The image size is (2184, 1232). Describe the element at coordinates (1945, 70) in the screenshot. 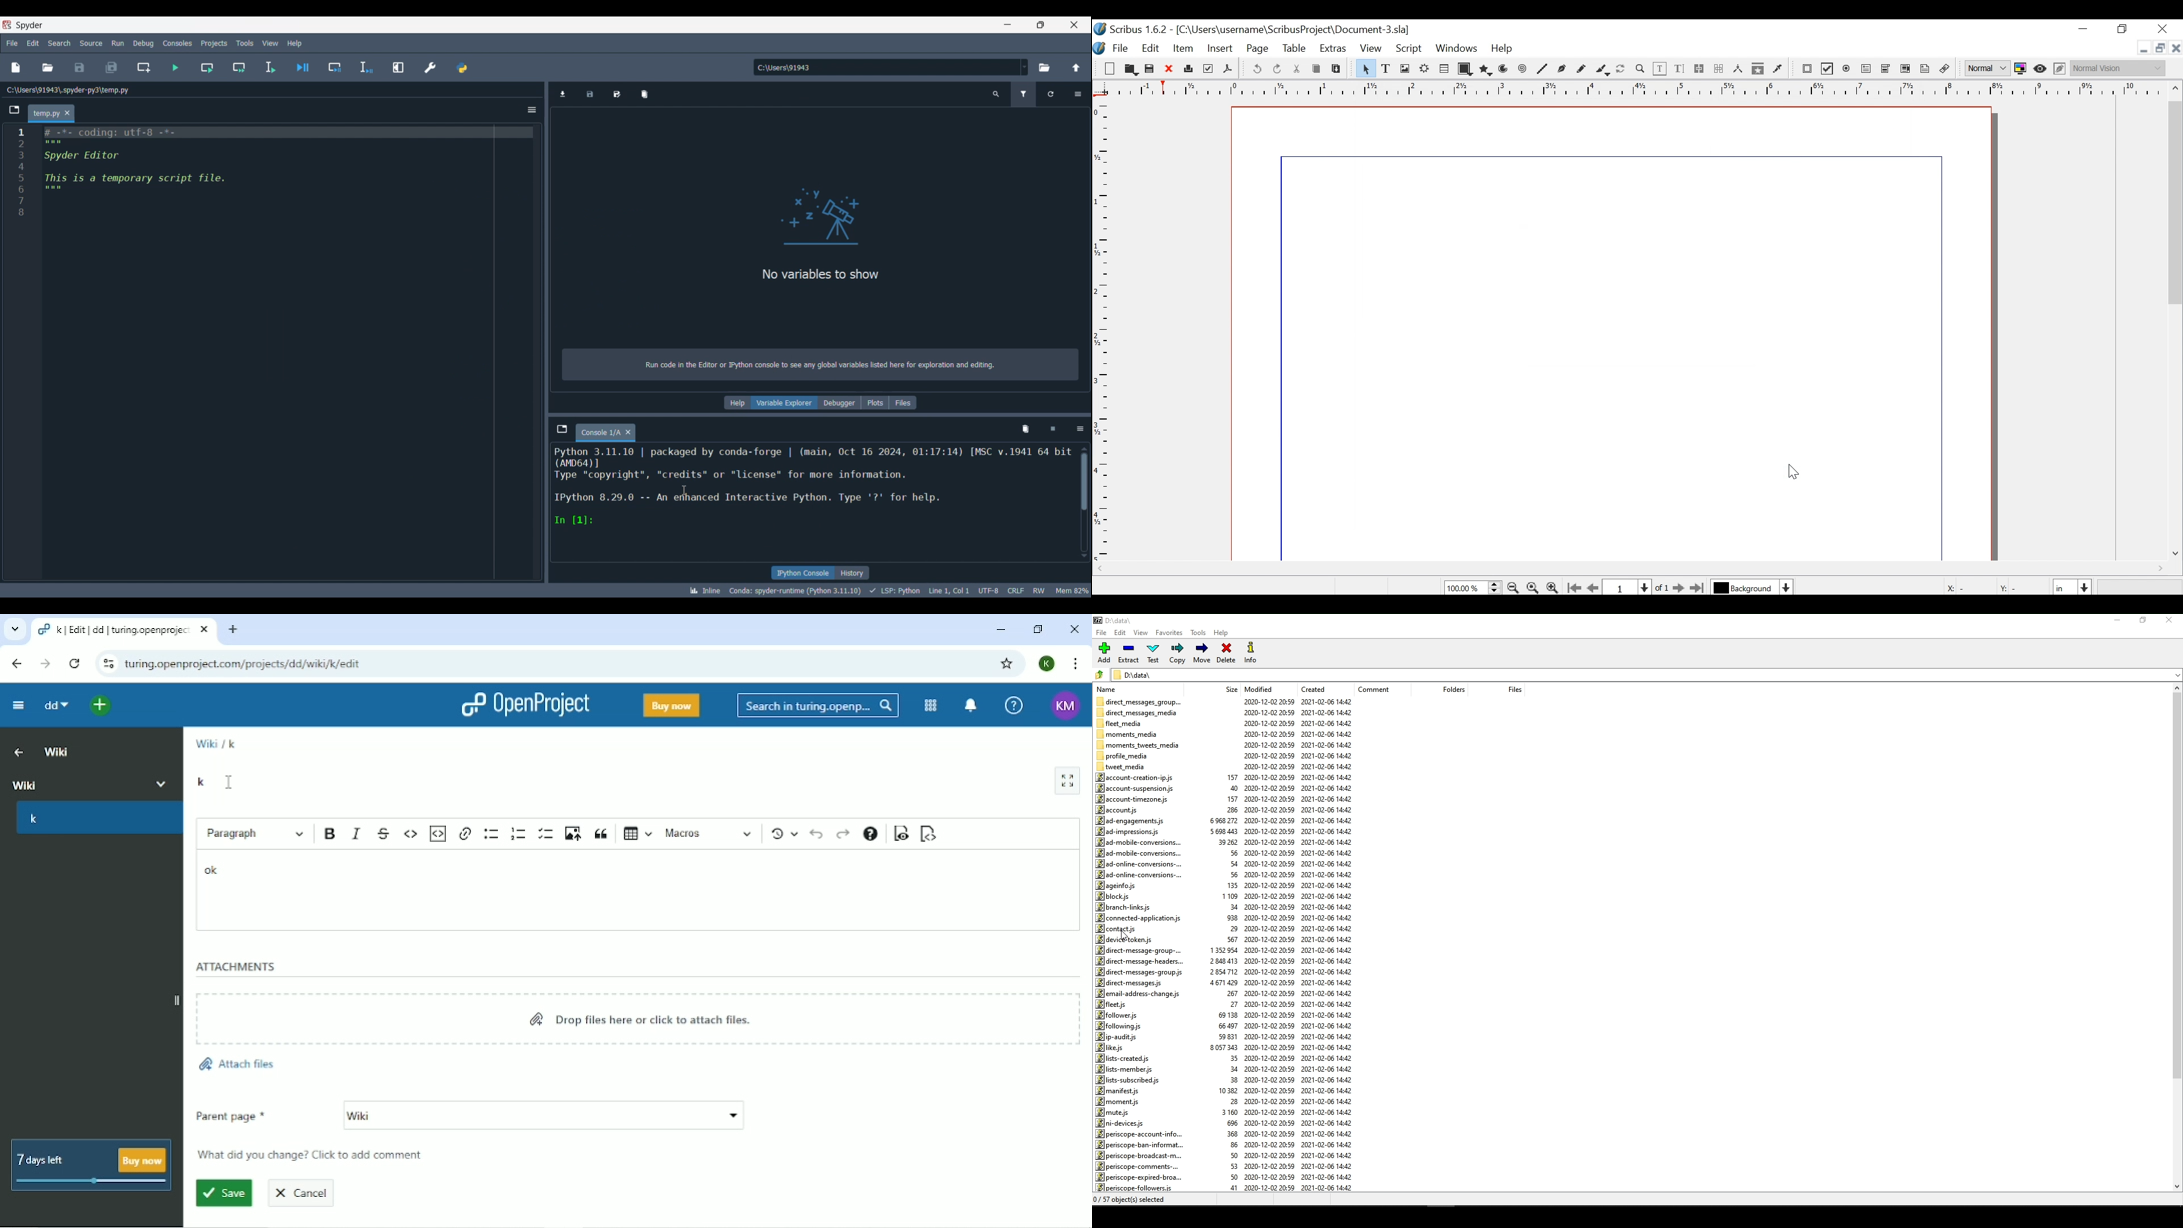

I see `Unlink Annotation` at that location.